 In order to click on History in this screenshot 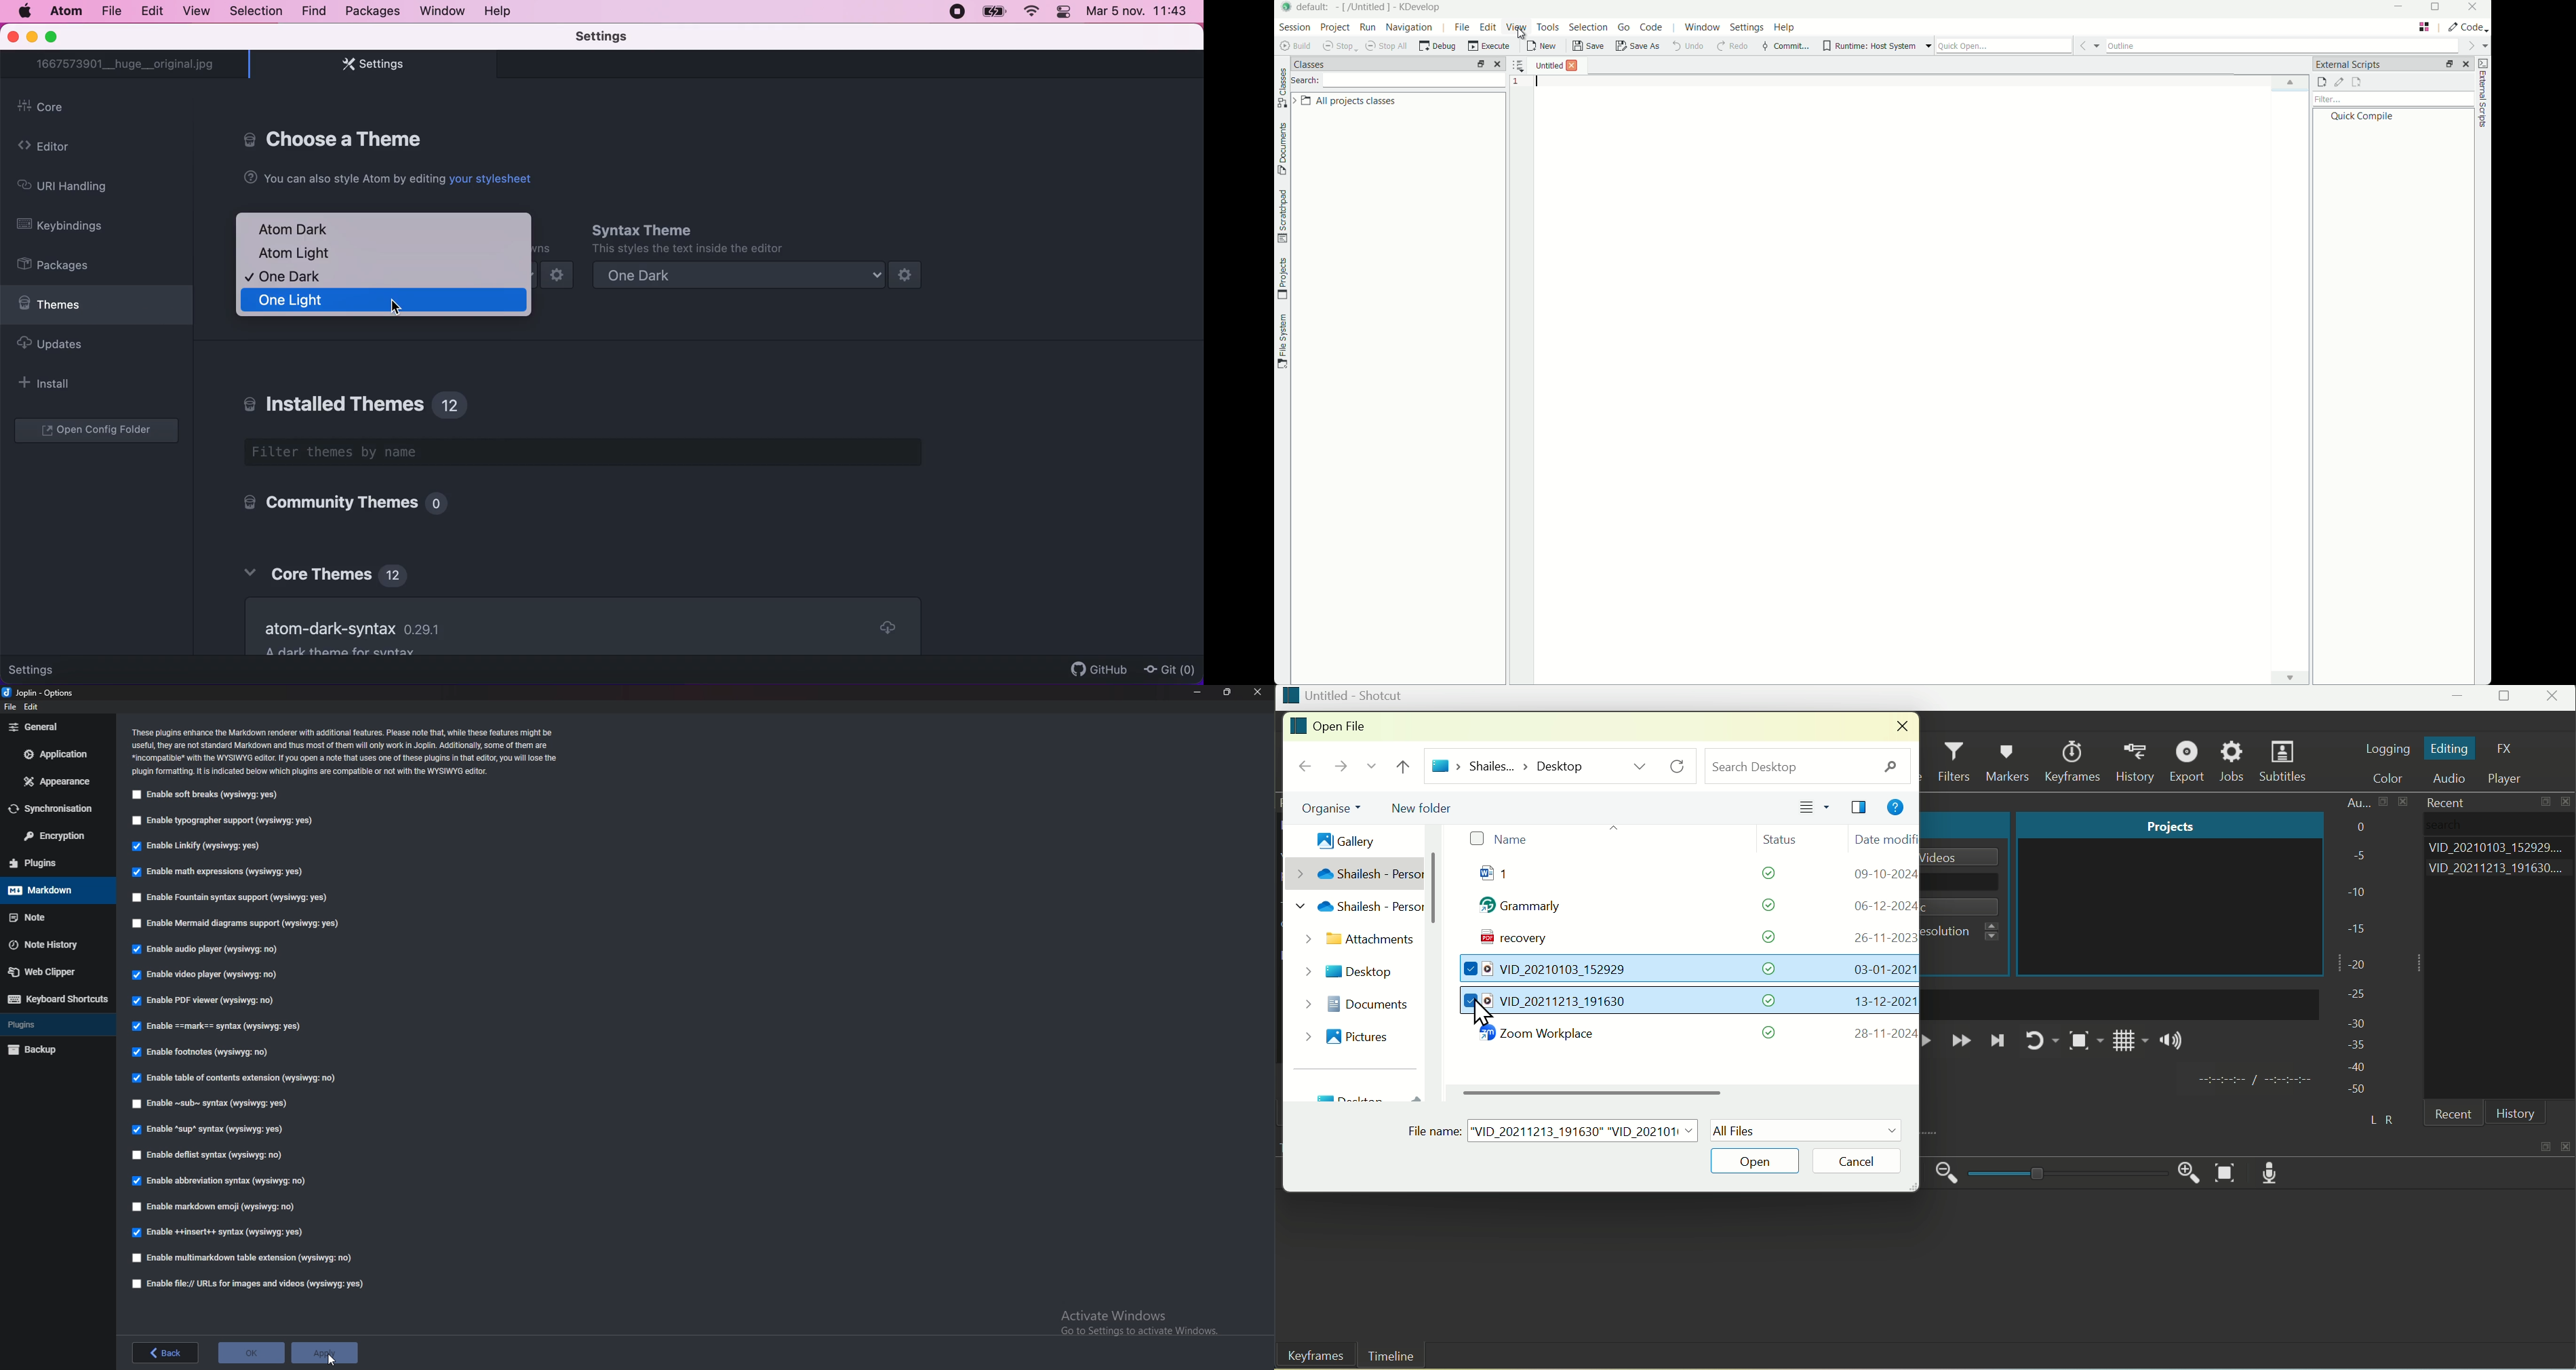, I will do `click(2516, 1114)`.